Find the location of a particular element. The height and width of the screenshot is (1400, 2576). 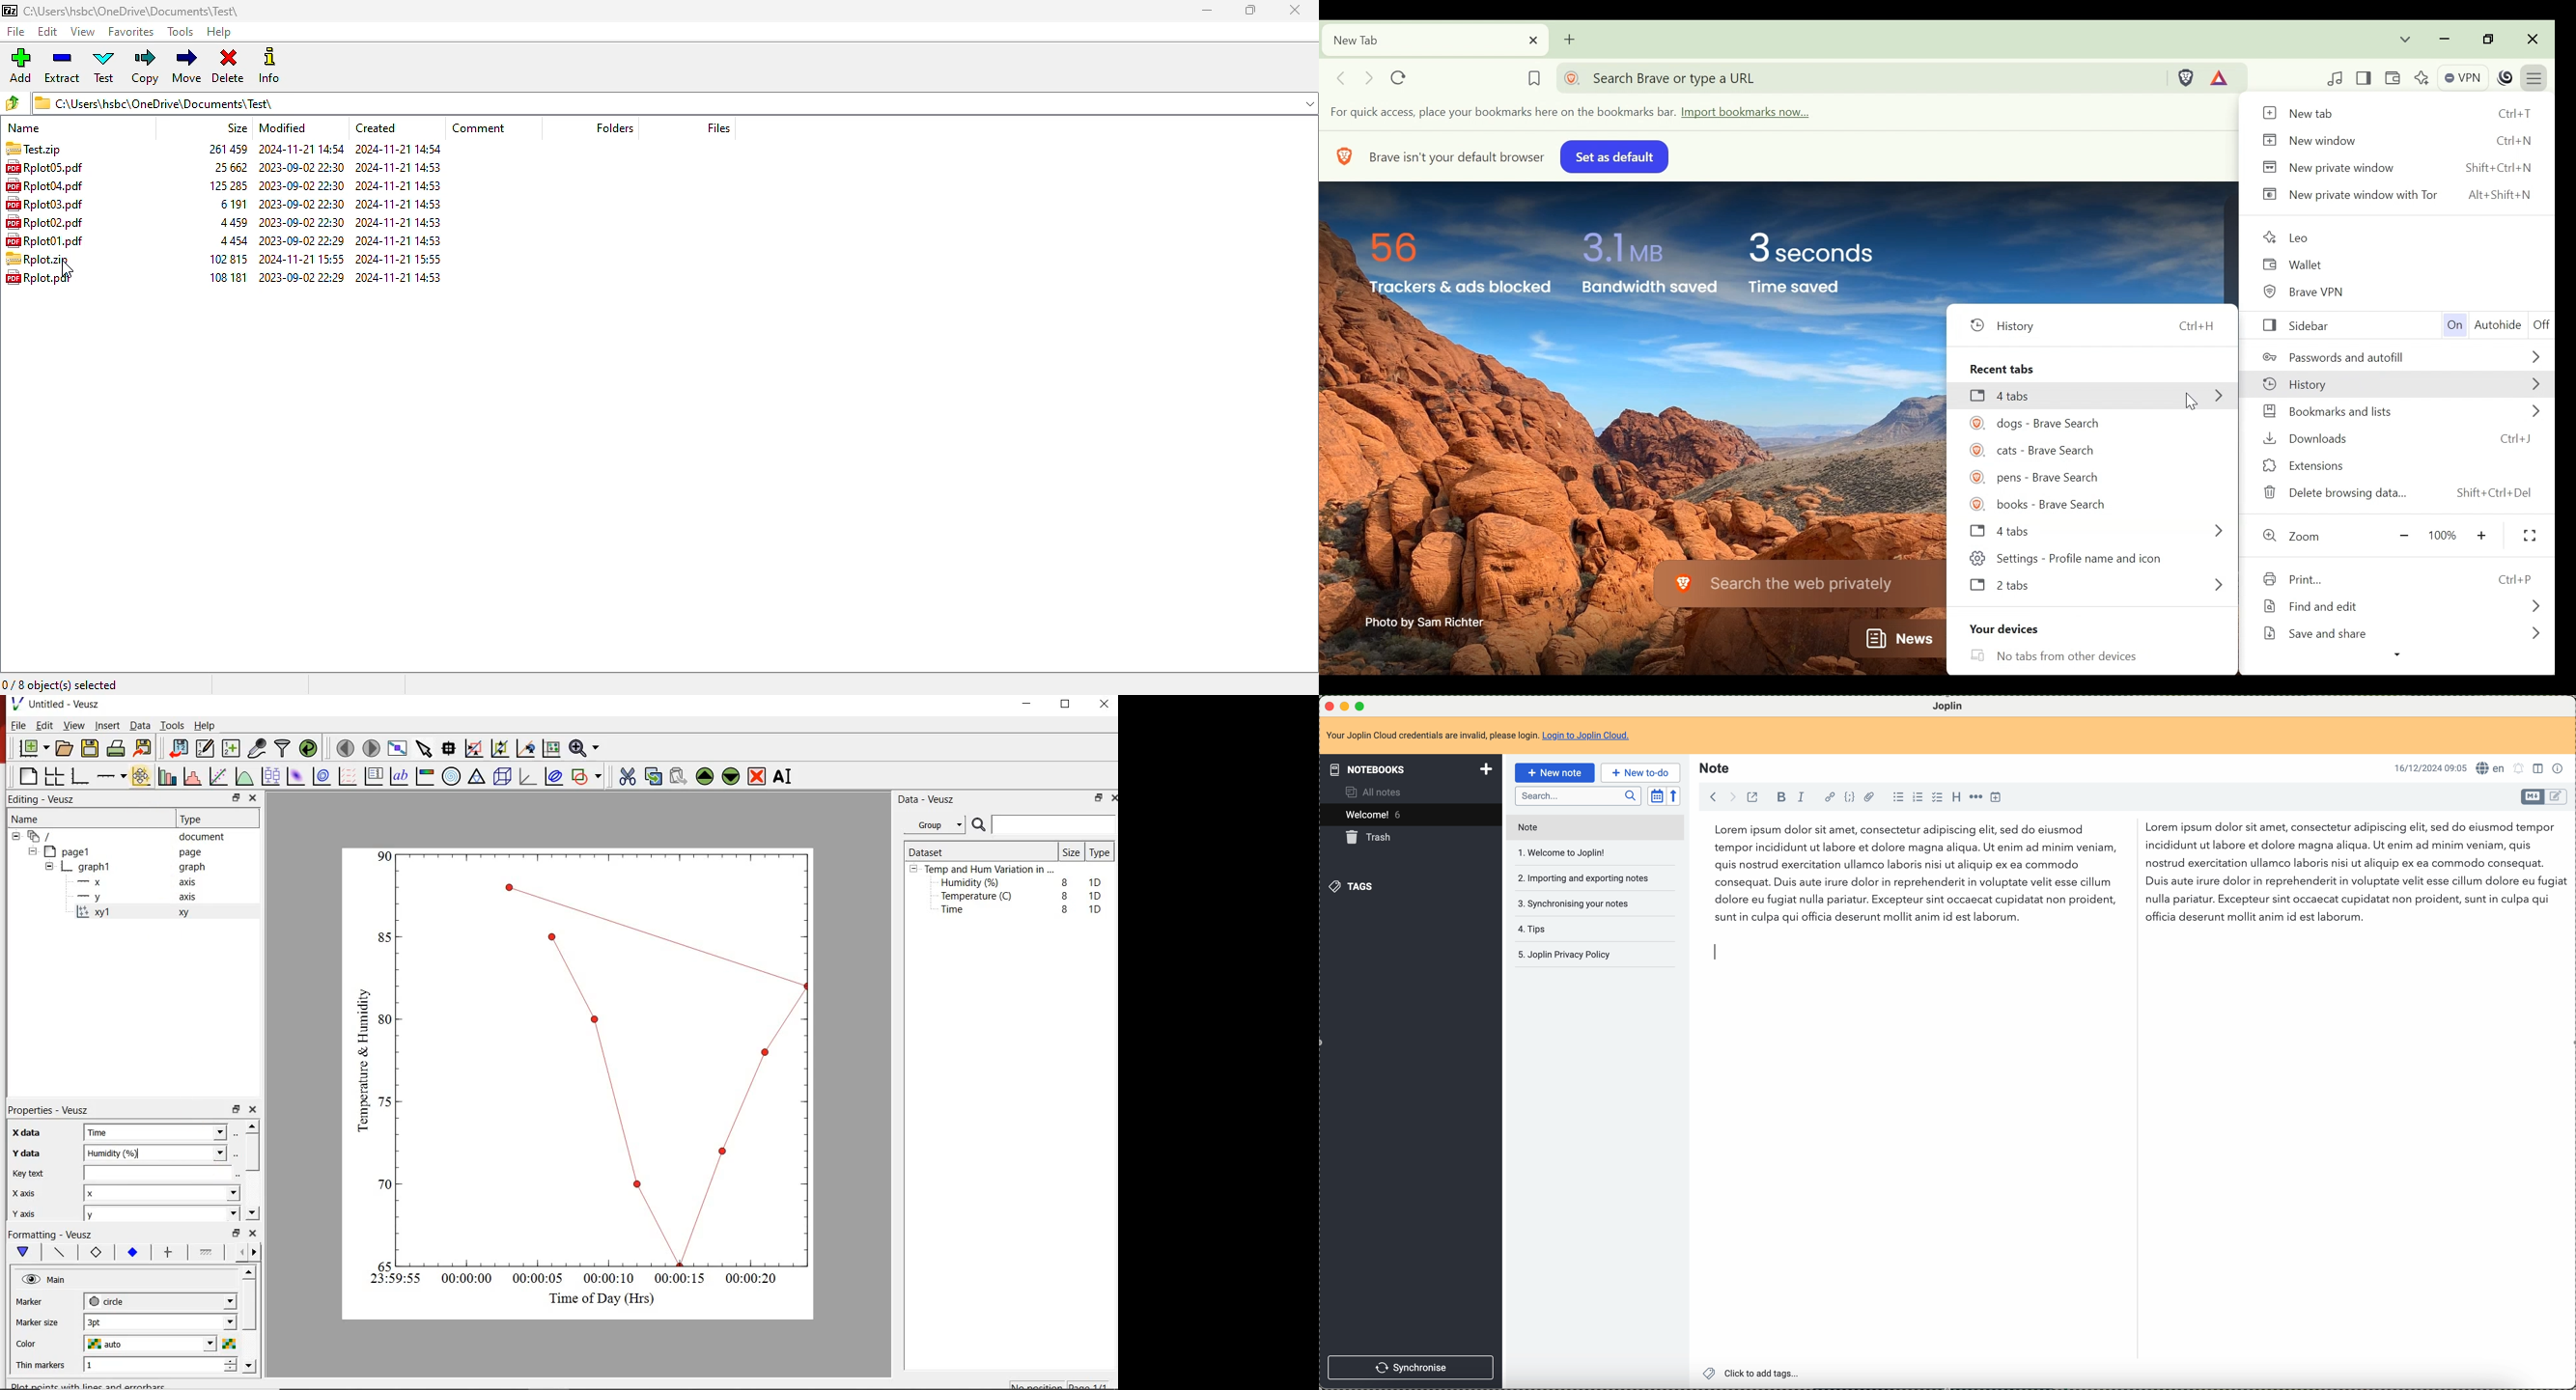

reverse sort order is located at coordinates (1674, 795).